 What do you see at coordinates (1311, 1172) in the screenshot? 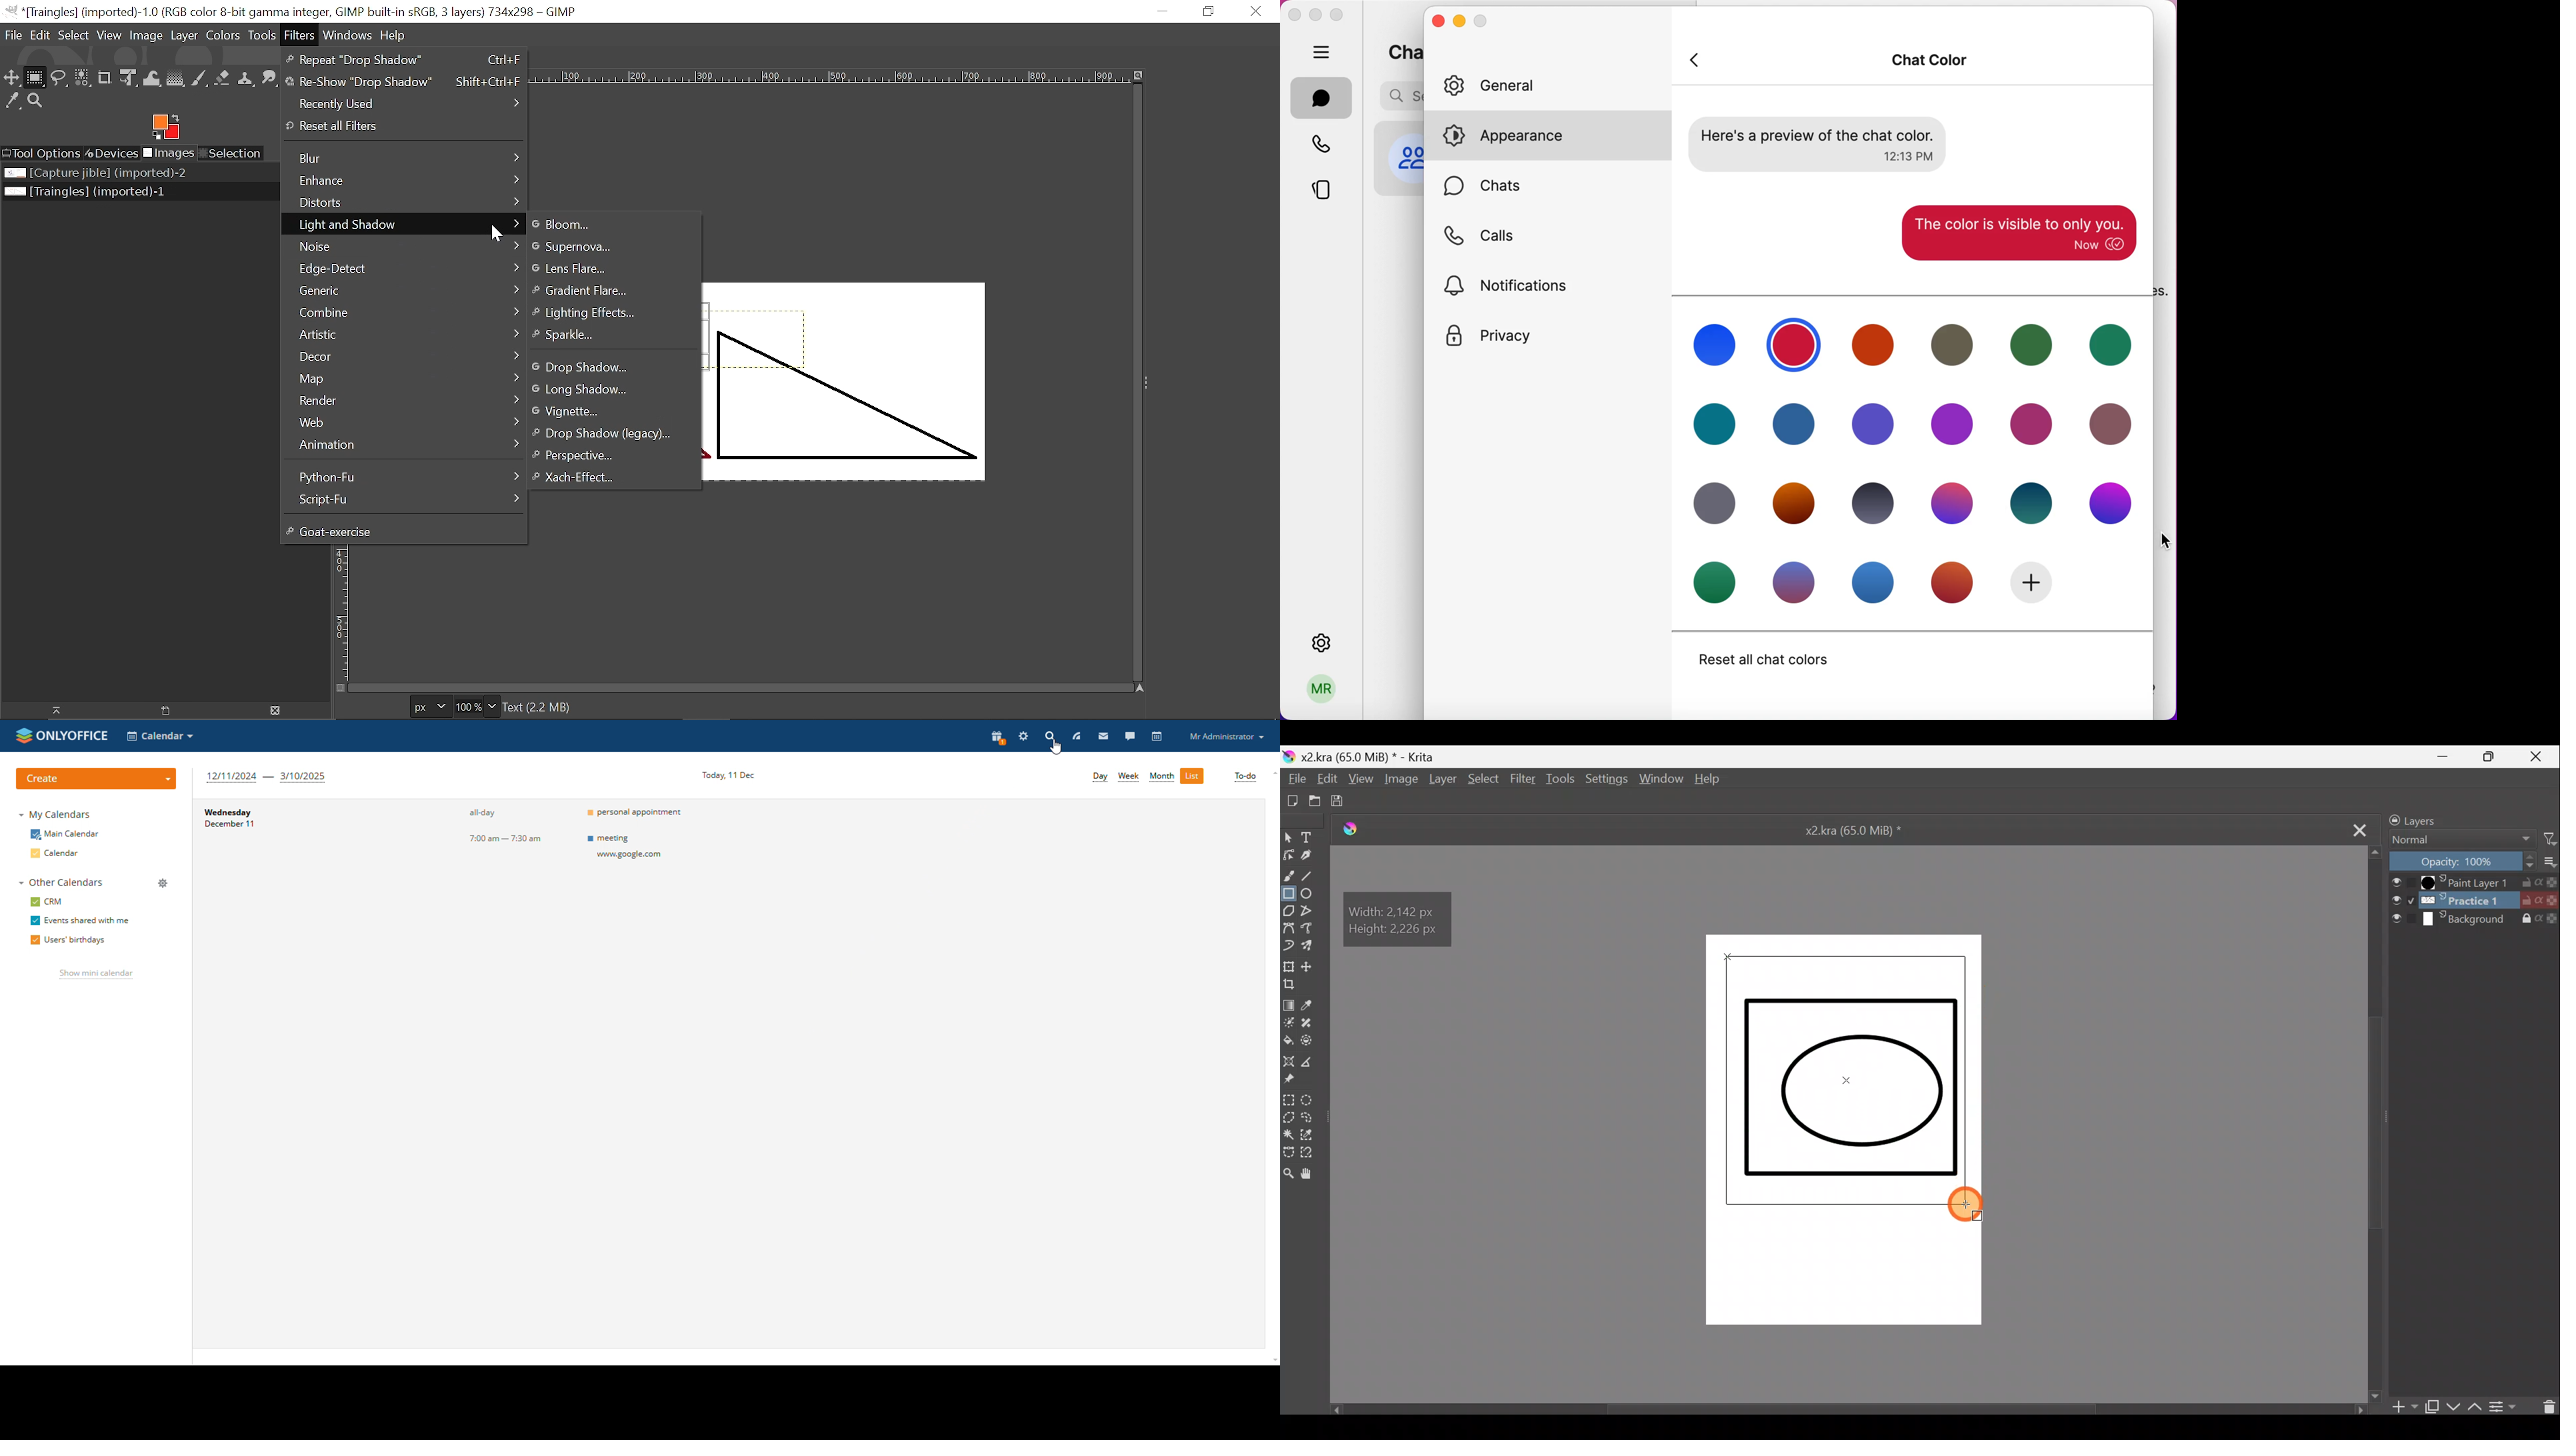
I see `Pan tool` at bounding box center [1311, 1172].